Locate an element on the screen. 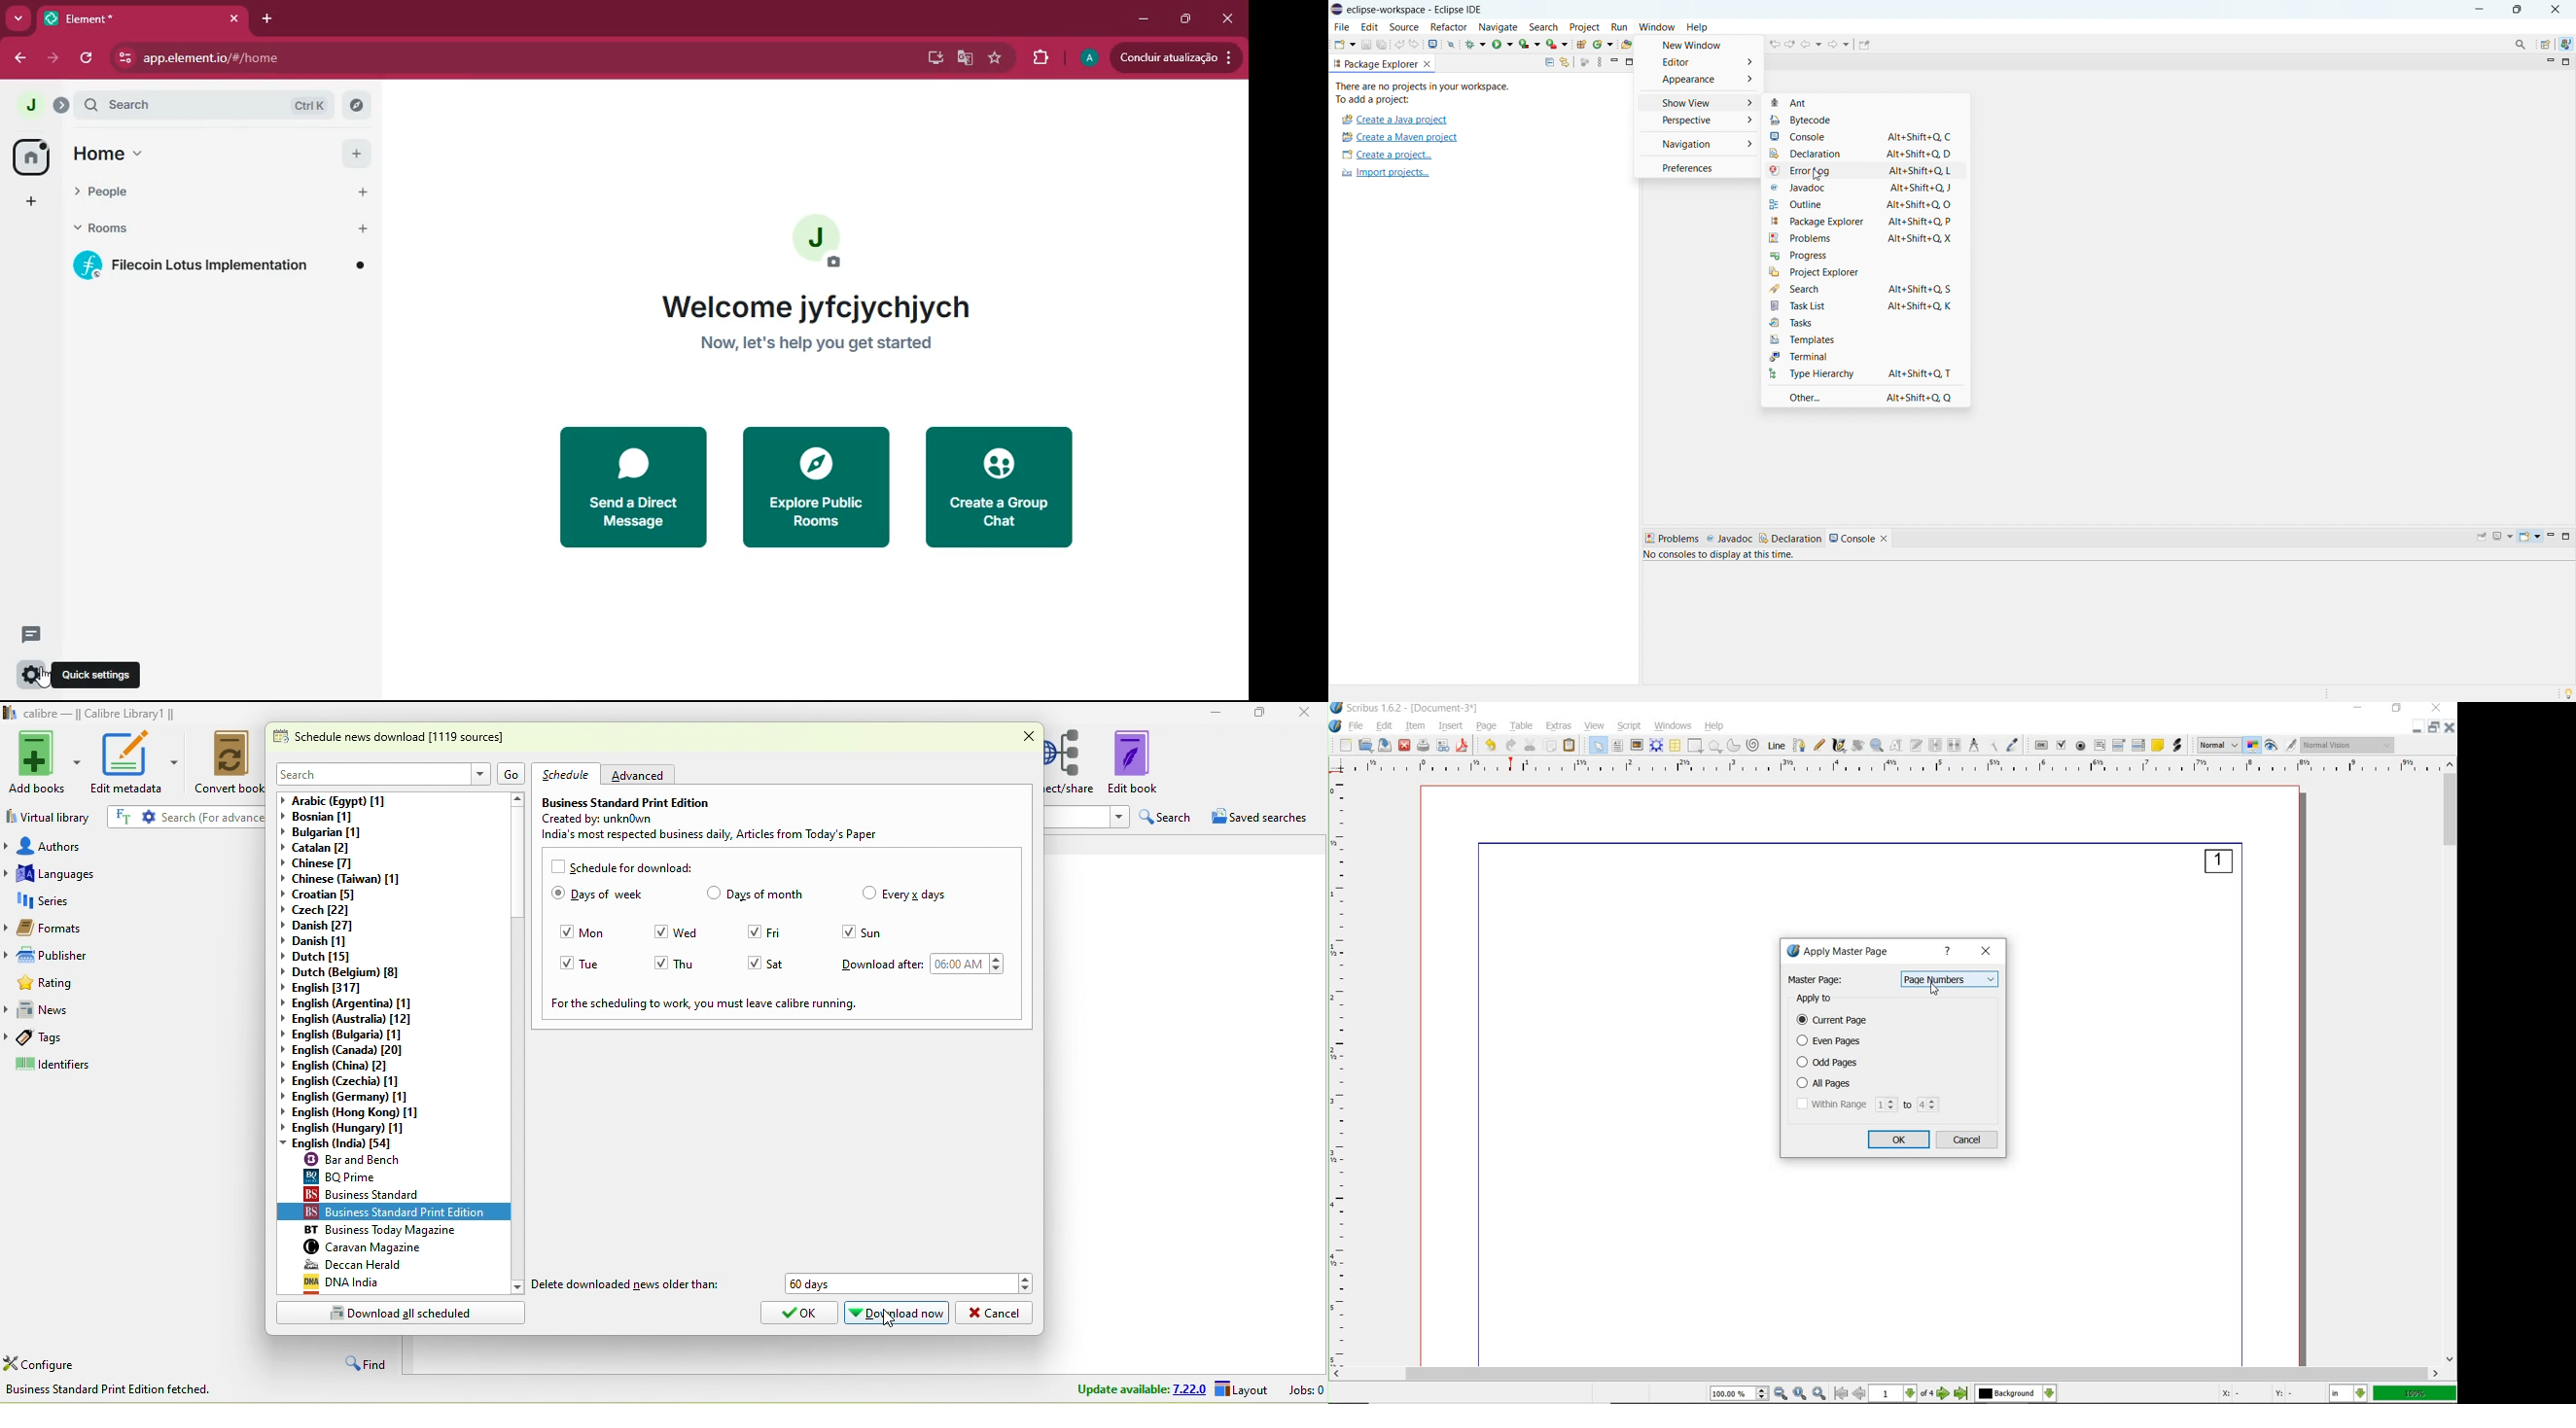 The width and height of the screenshot is (2576, 1428). navigate is located at coordinates (1499, 27).